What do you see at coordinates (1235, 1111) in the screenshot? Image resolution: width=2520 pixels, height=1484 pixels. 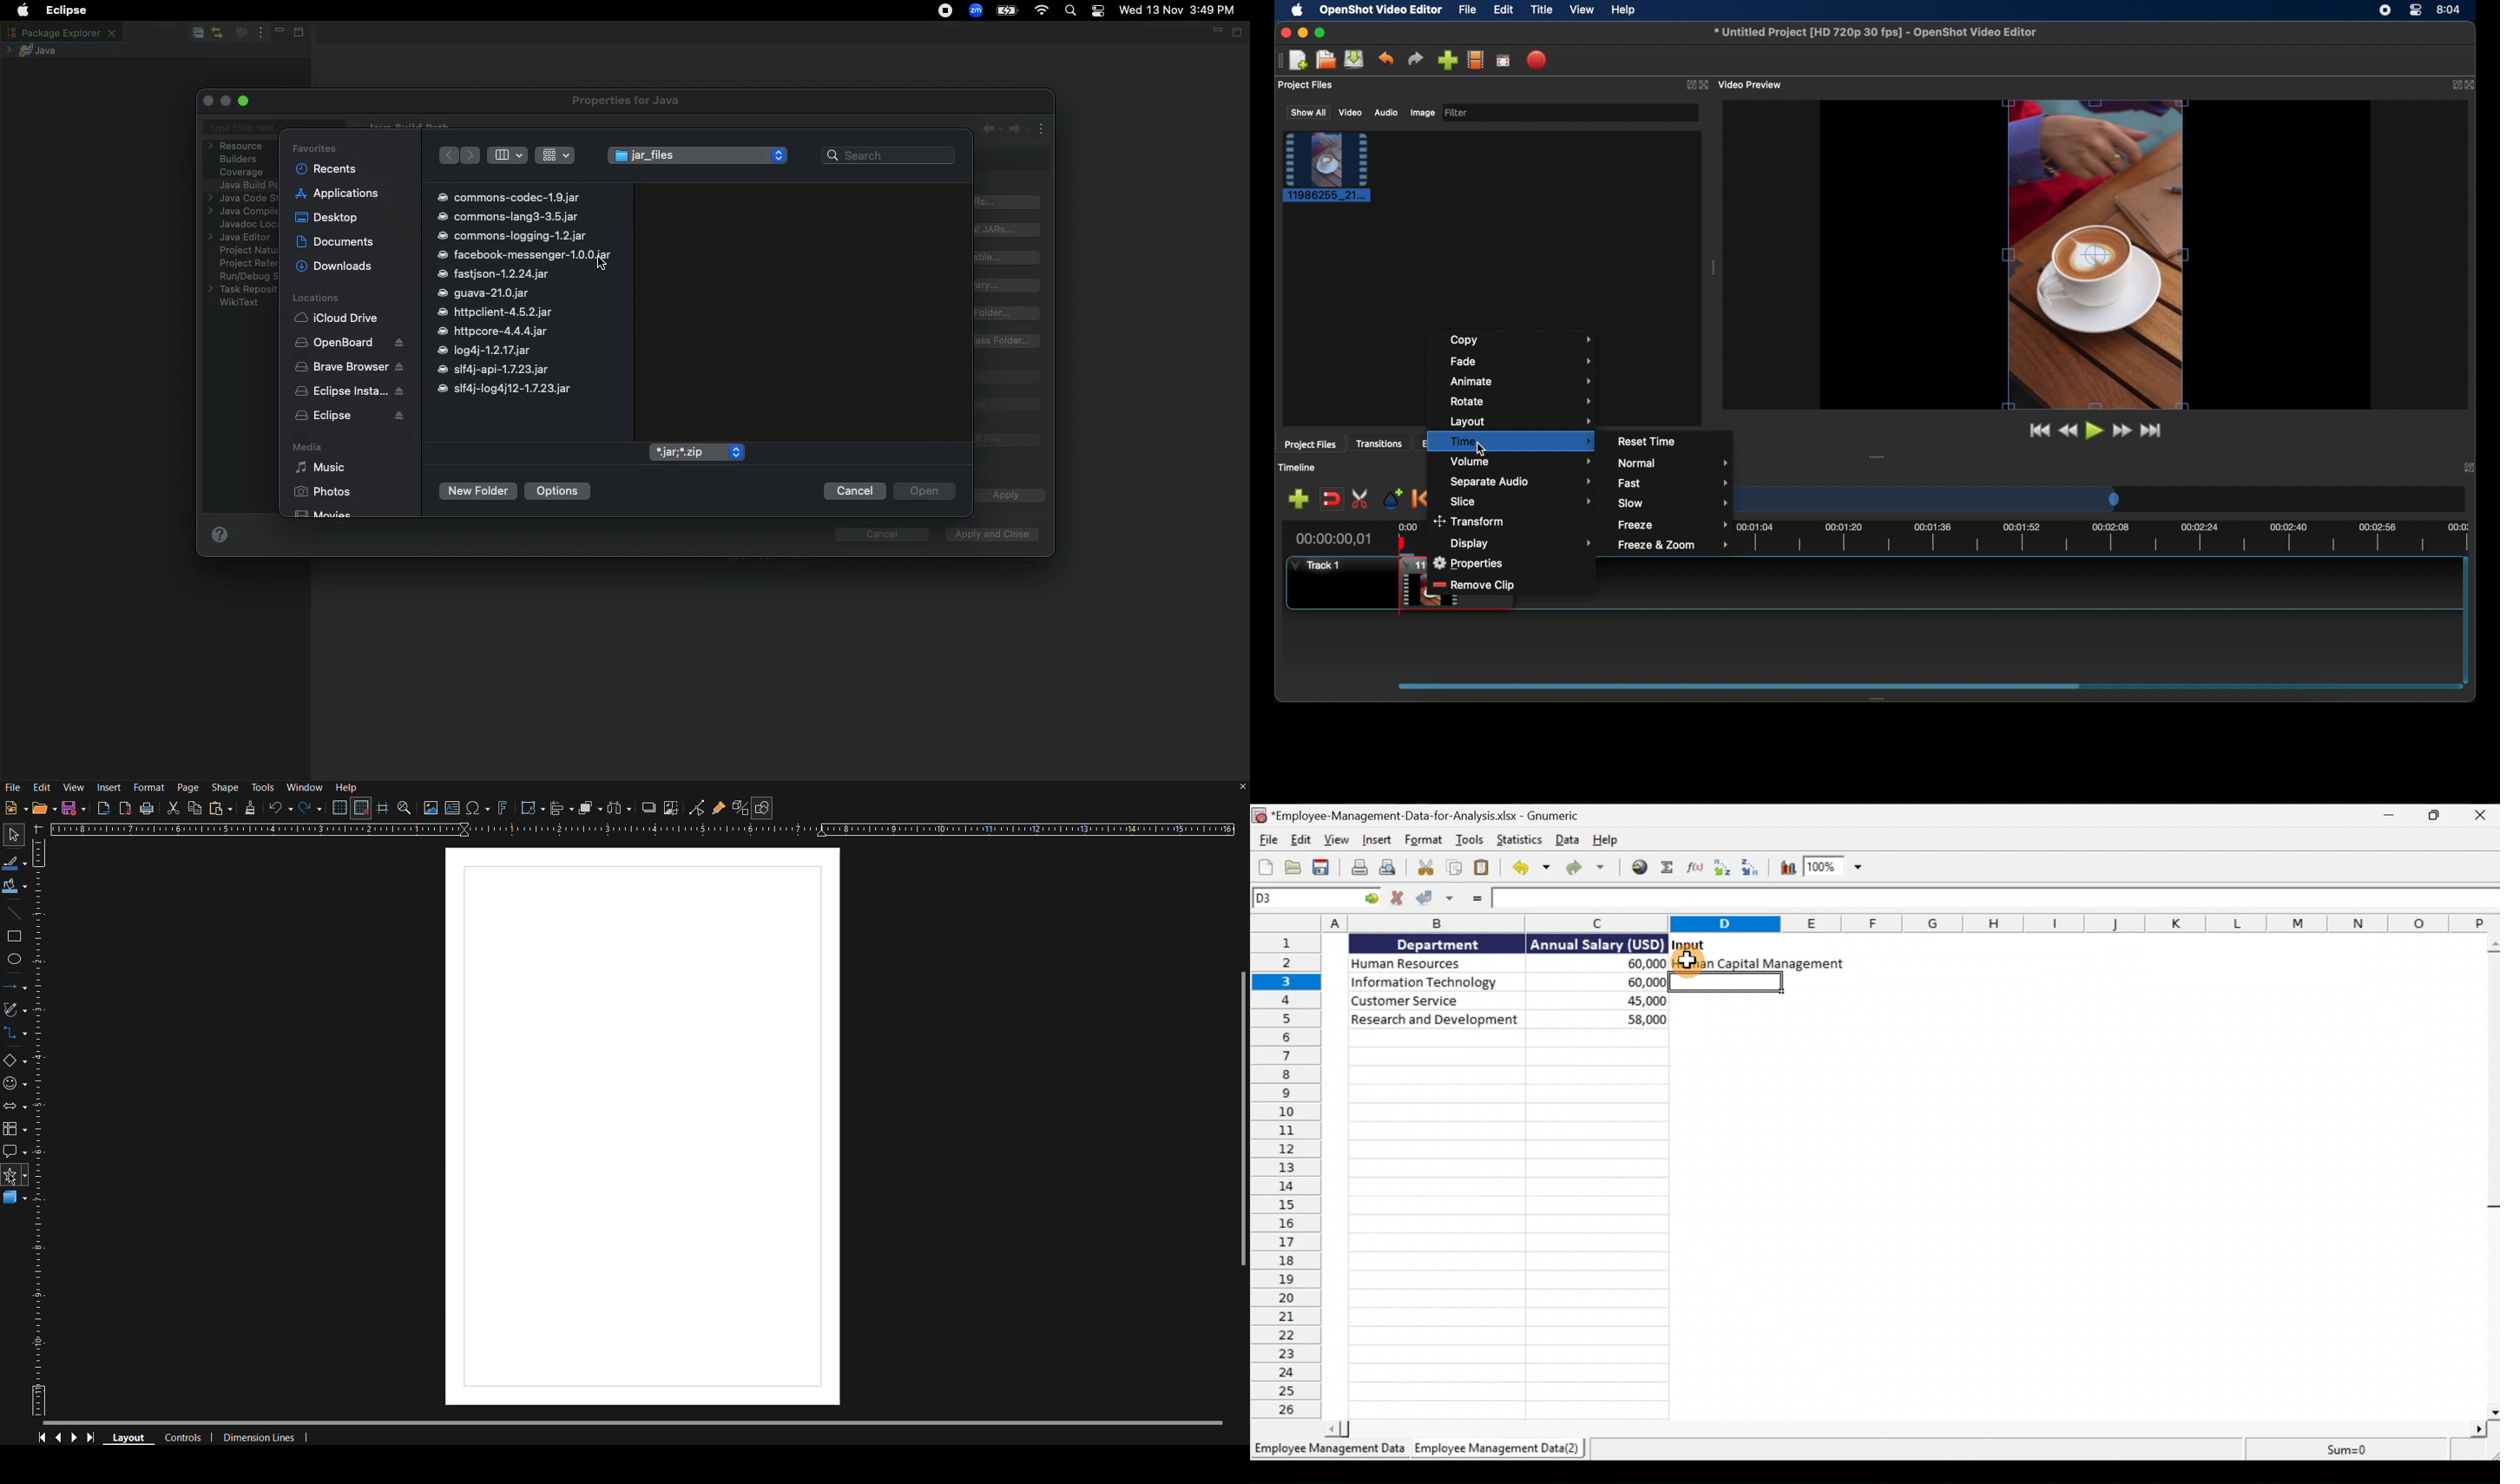 I see `Scrollbar` at bounding box center [1235, 1111].